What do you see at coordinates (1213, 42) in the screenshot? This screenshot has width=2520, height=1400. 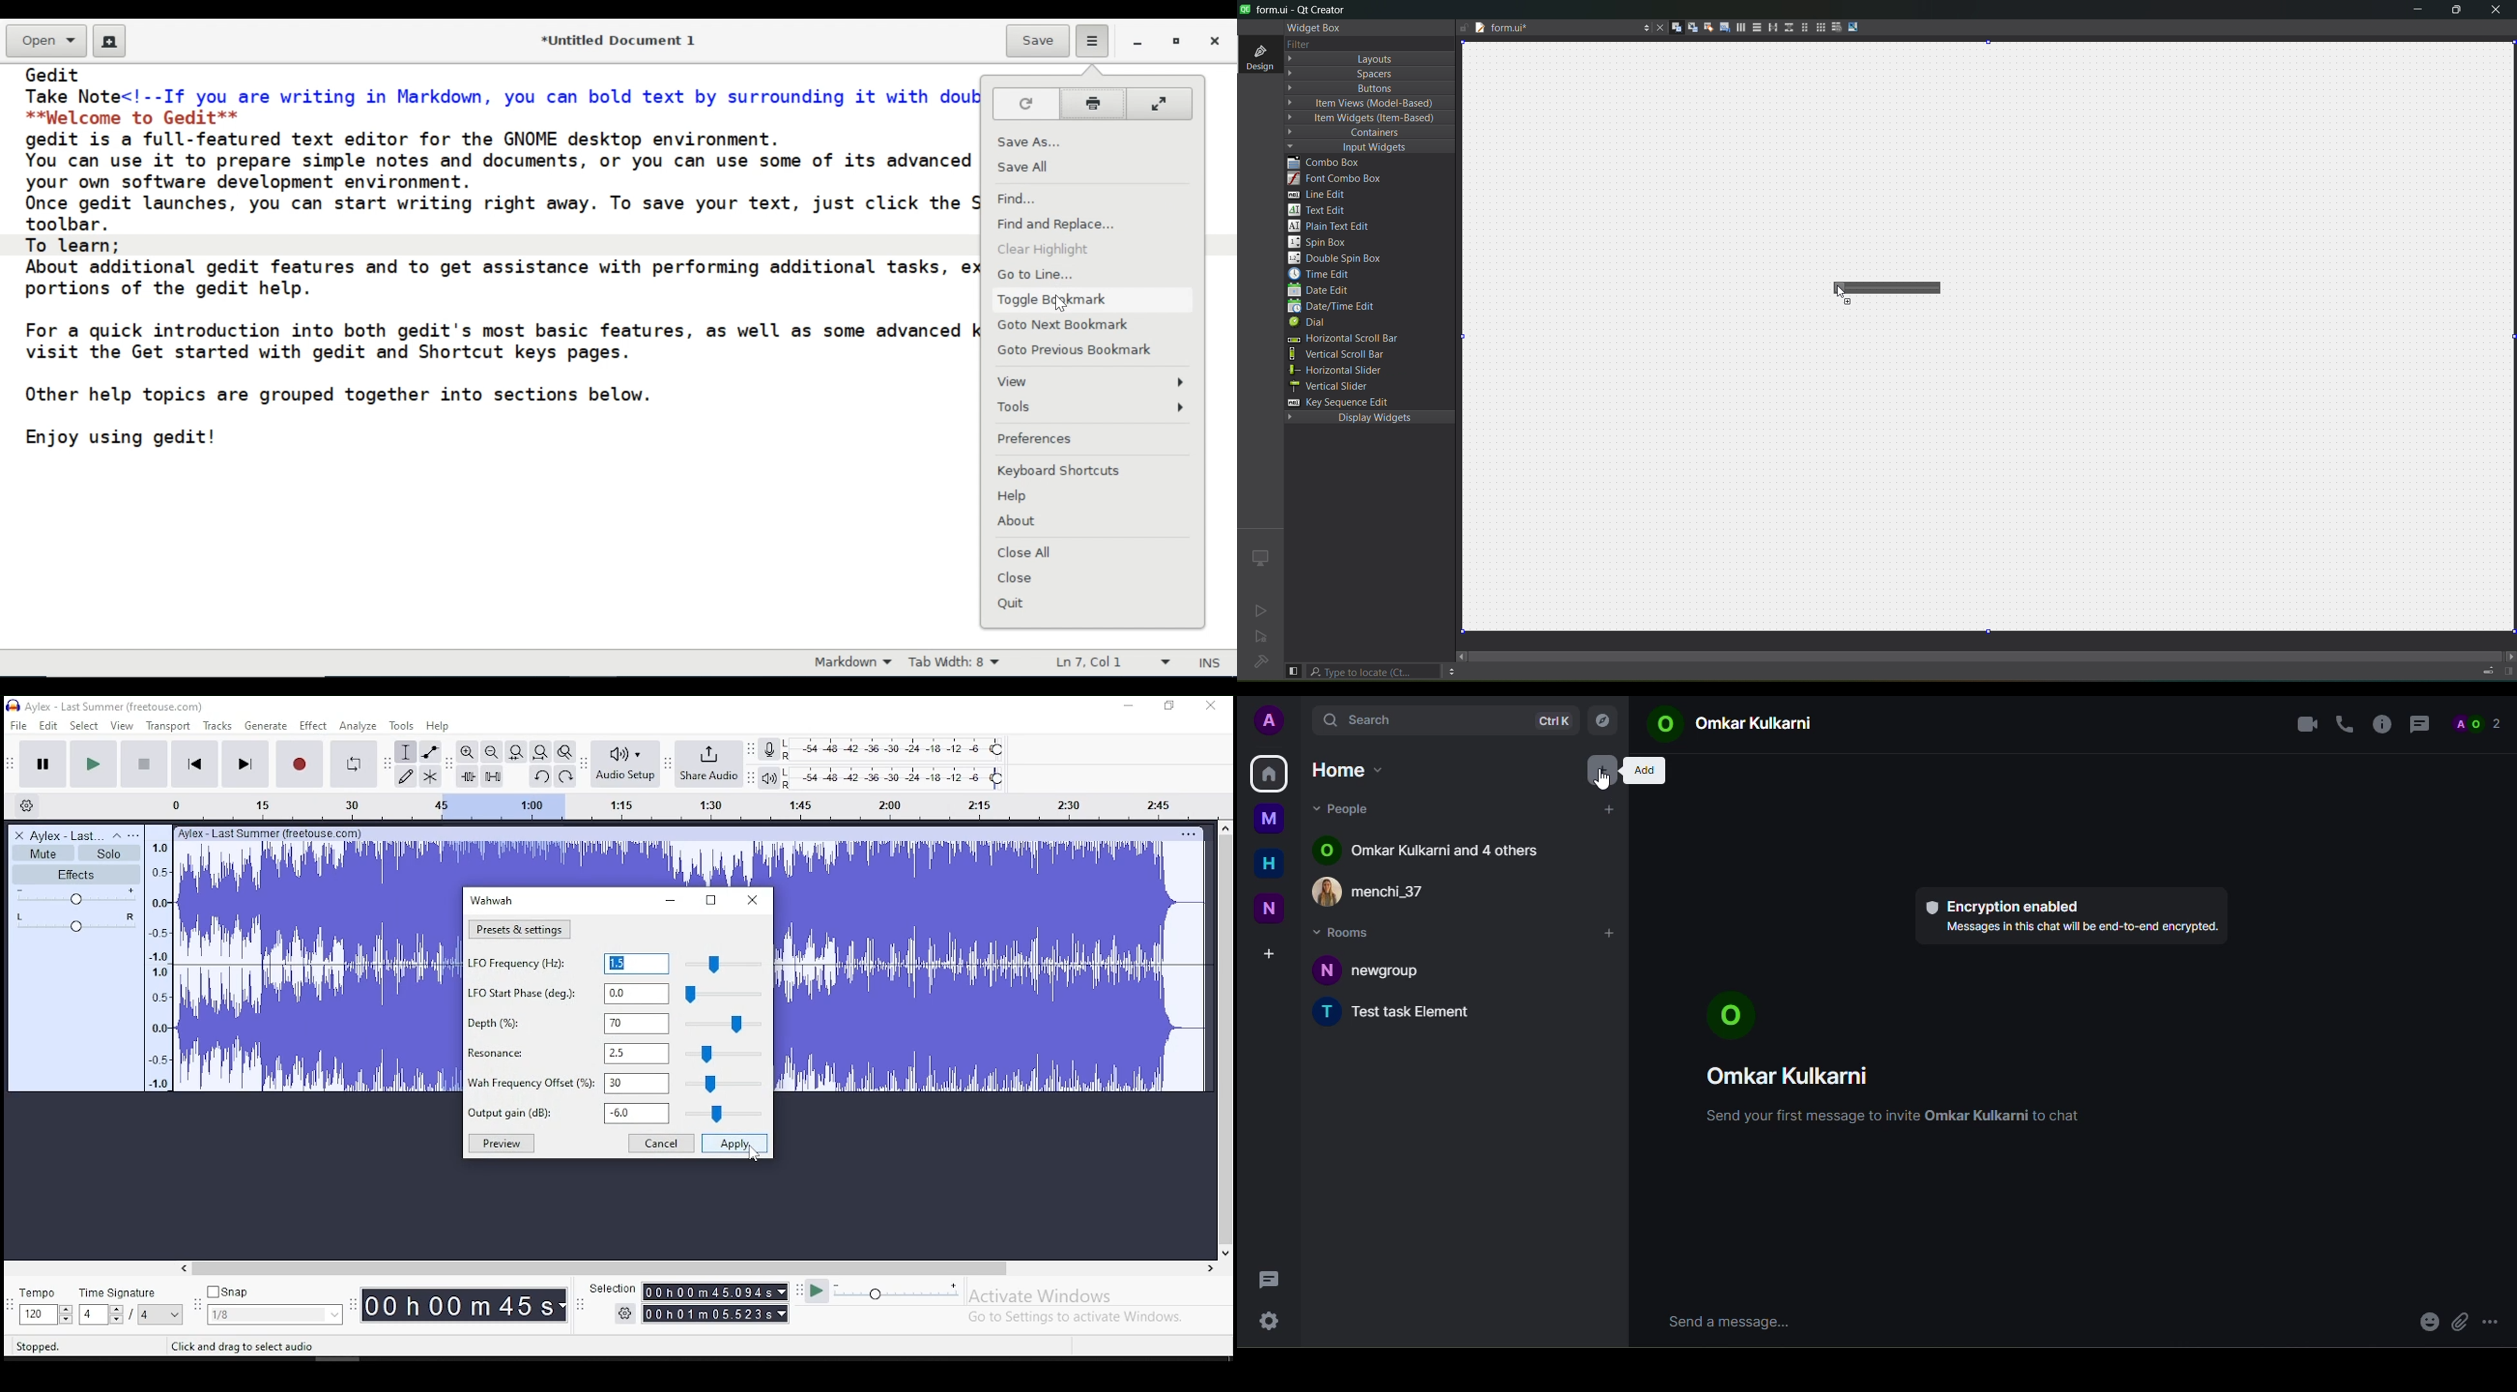 I see `Close` at bounding box center [1213, 42].